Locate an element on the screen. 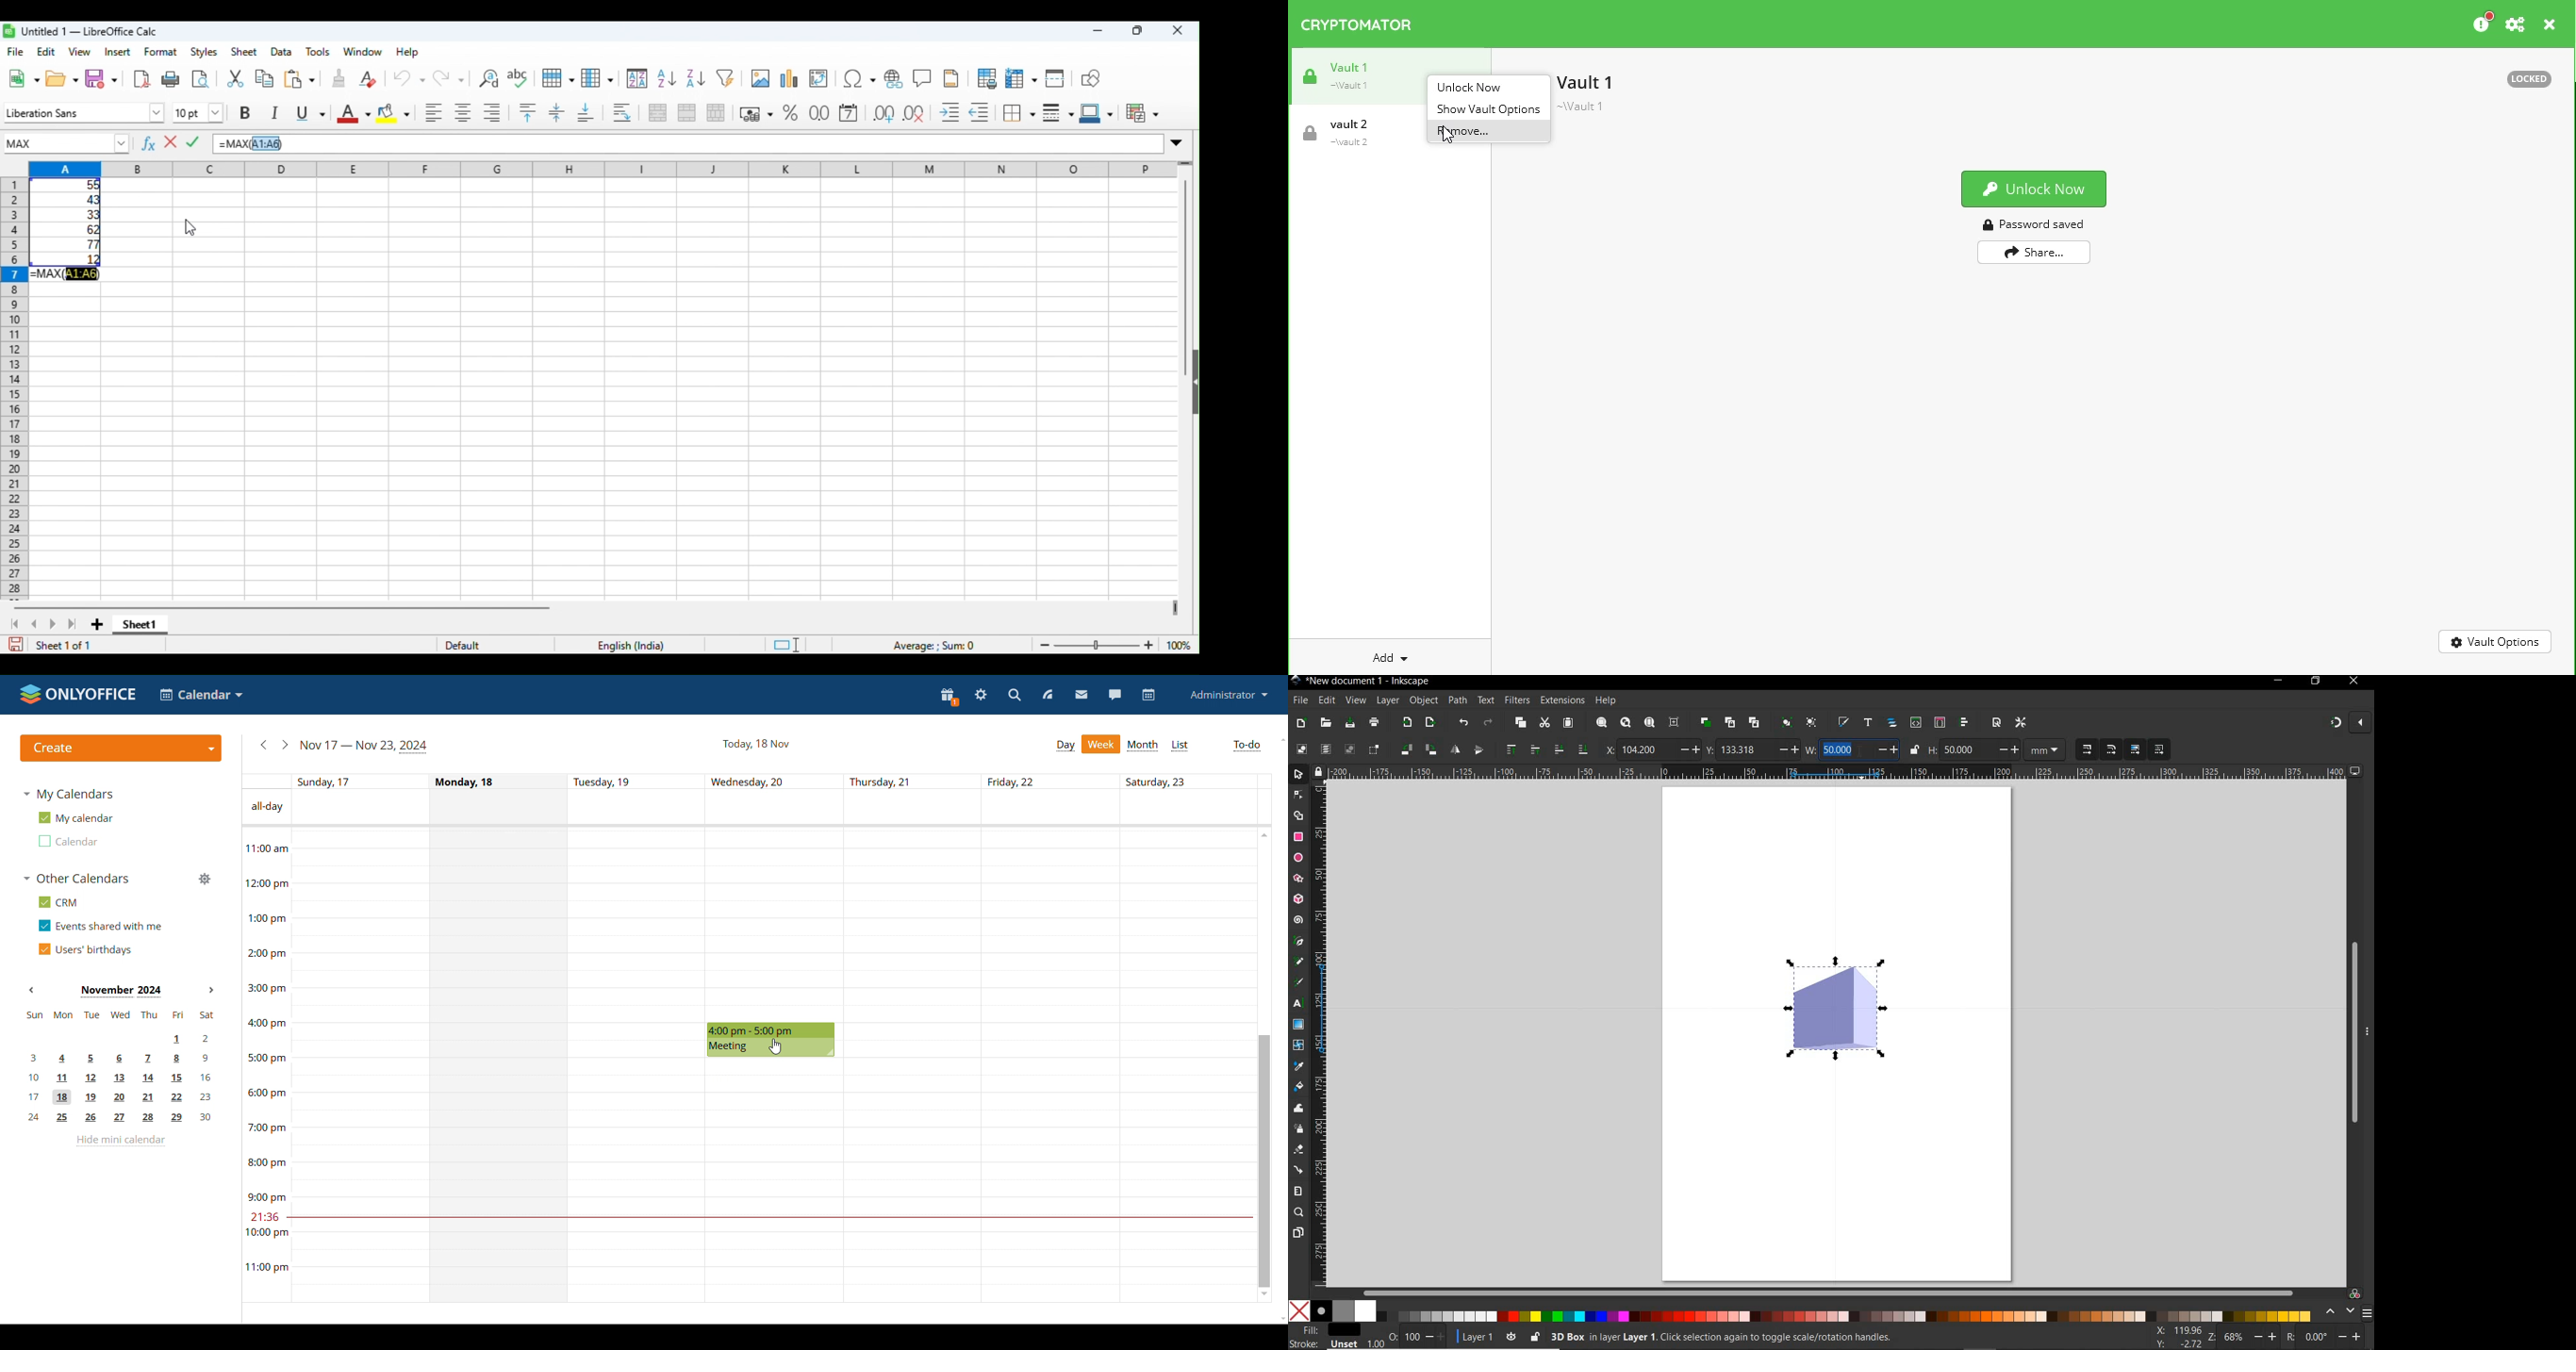  object rotate is located at coordinates (1430, 749).